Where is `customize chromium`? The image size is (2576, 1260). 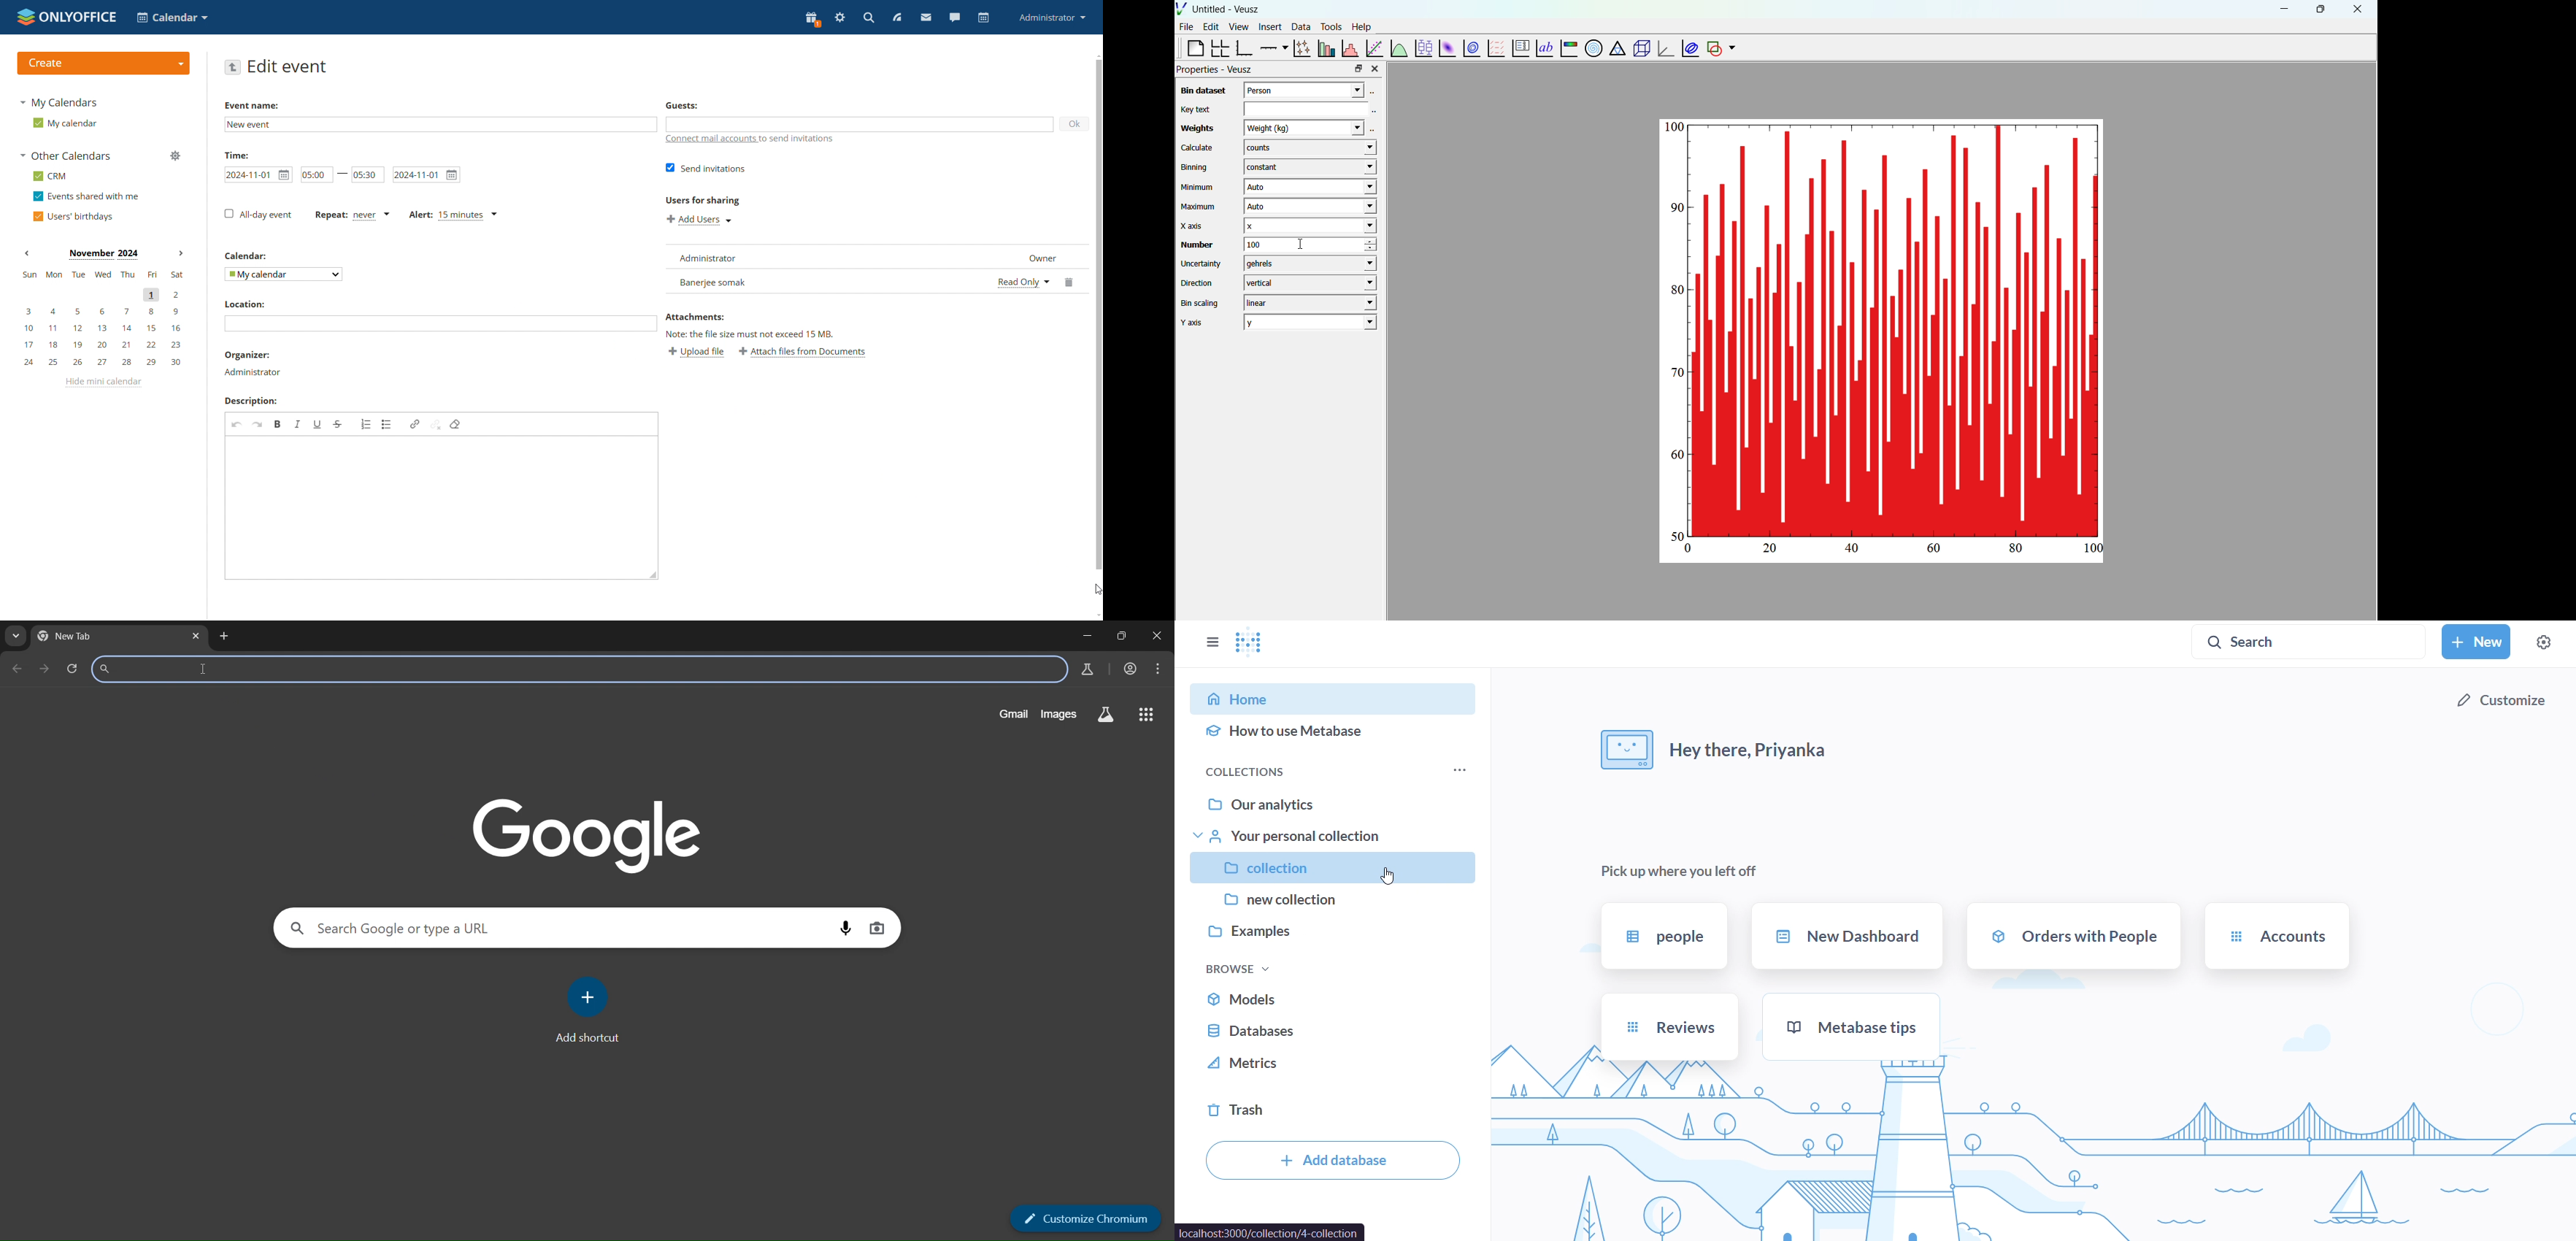
customize chromium is located at coordinates (1084, 1220).